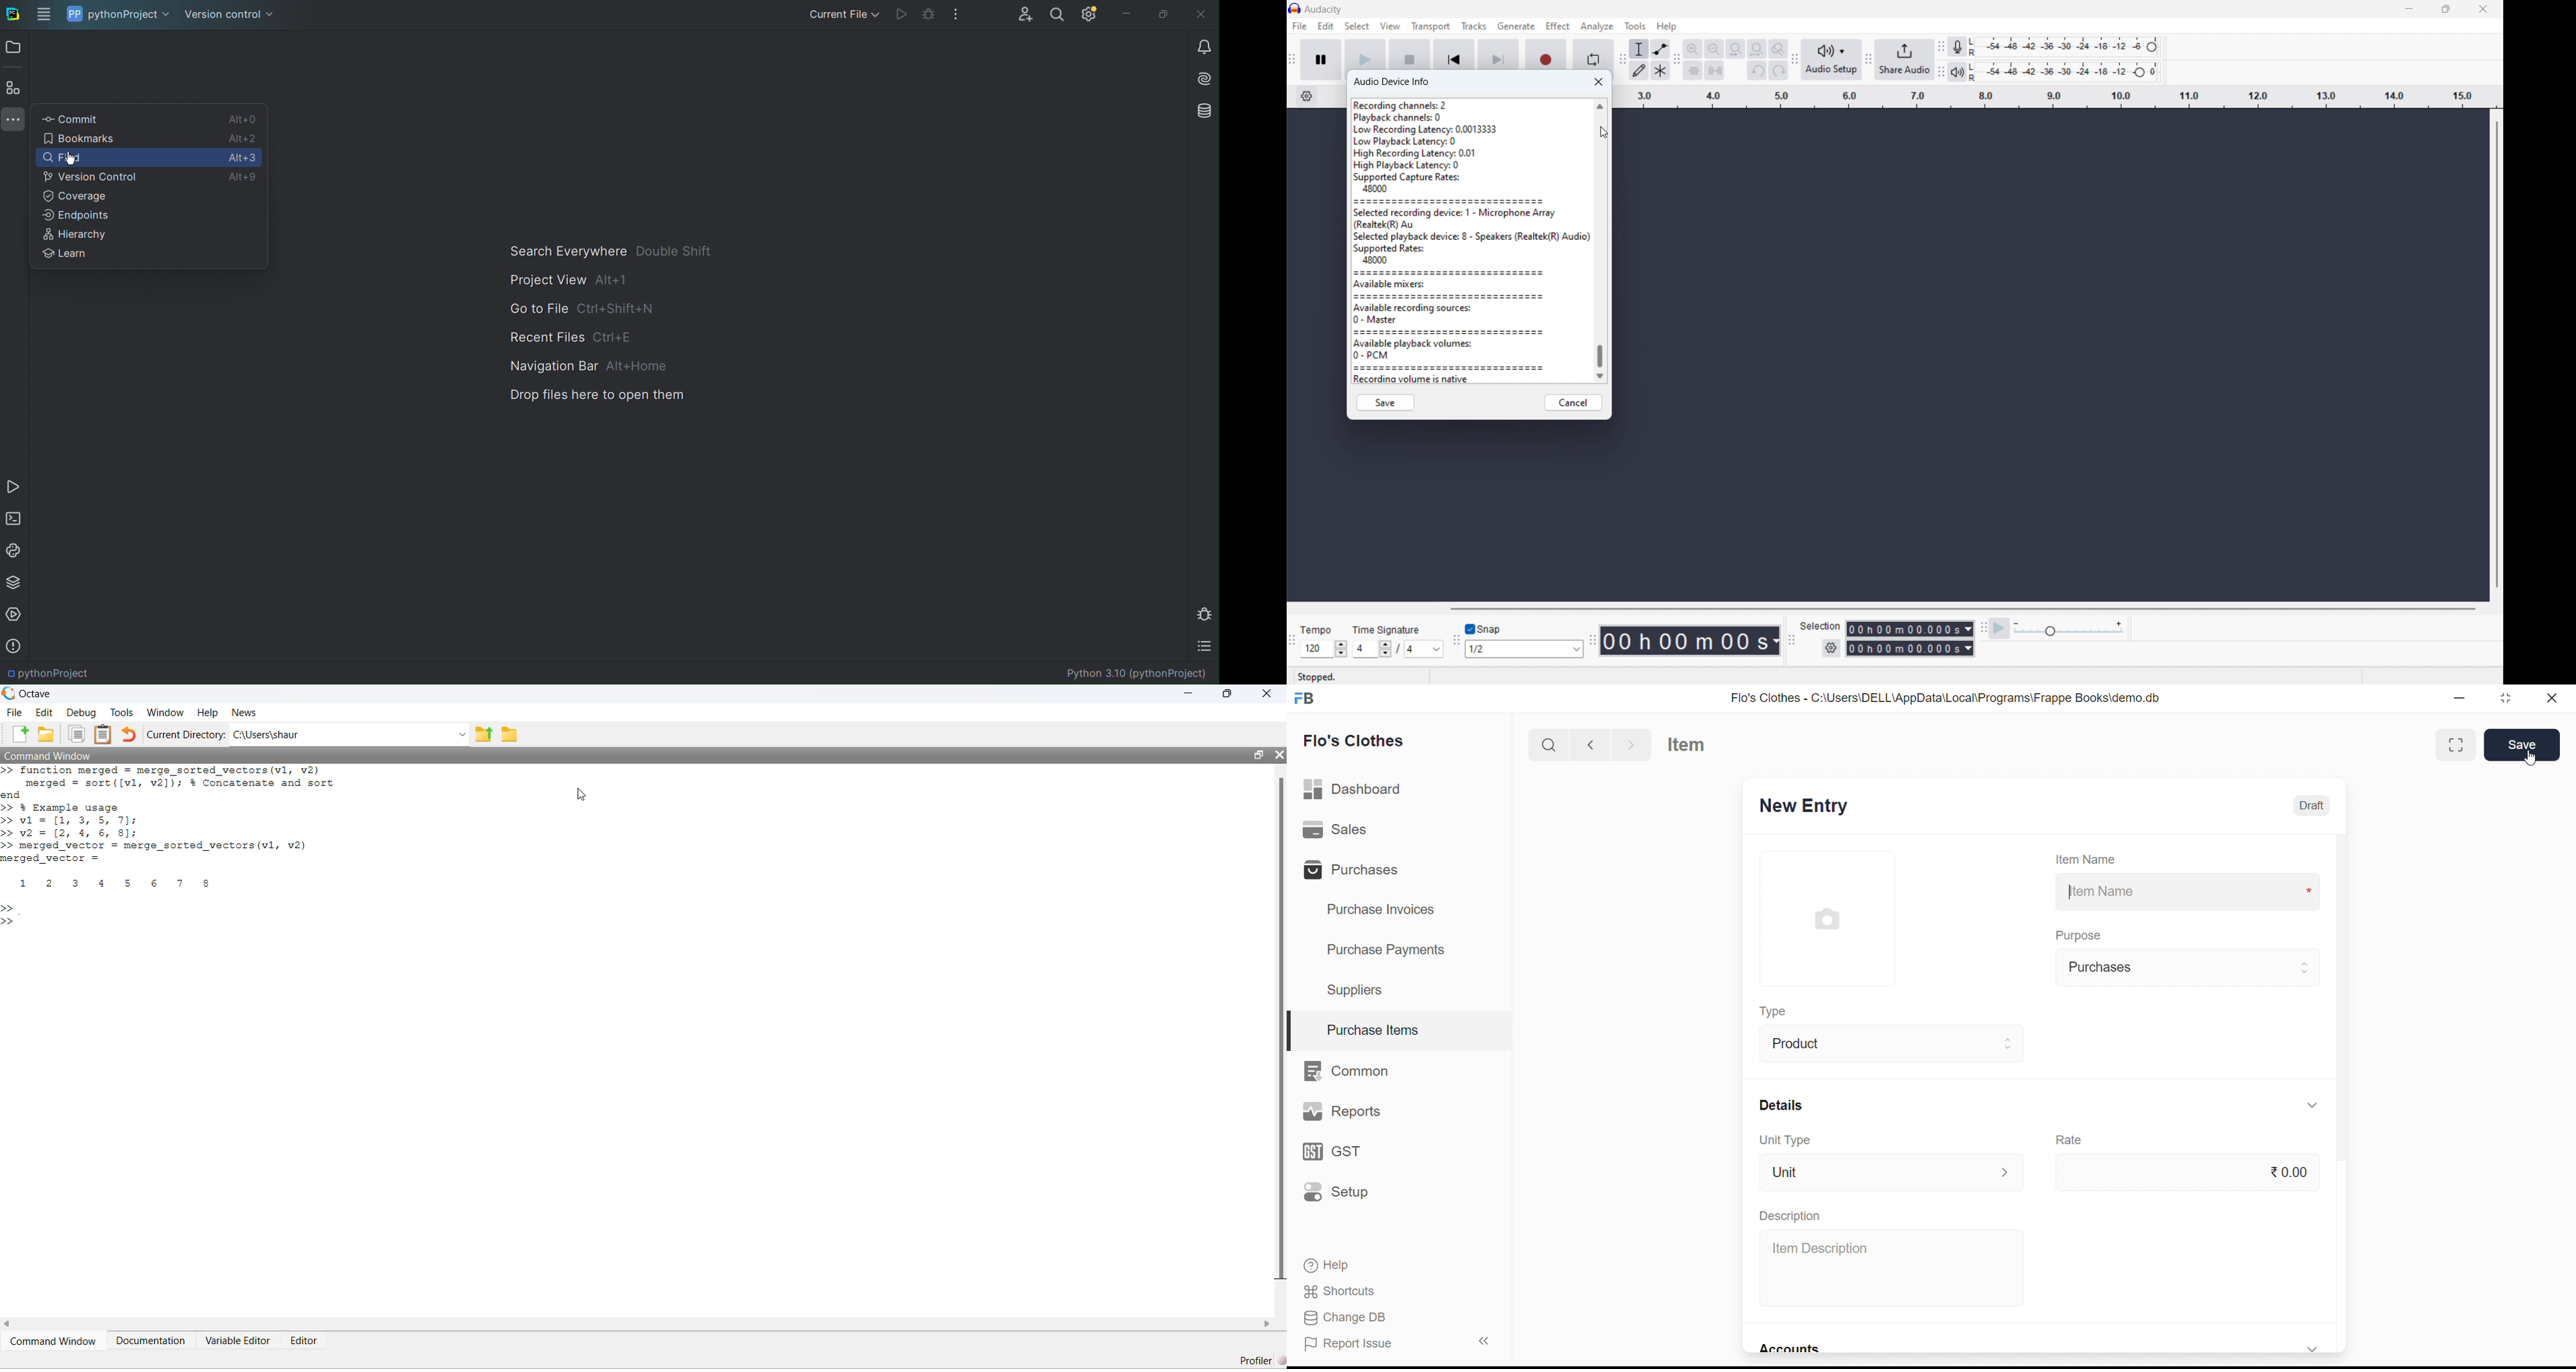 The image size is (2576, 1372). What do you see at coordinates (1267, 693) in the screenshot?
I see `close` at bounding box center [1267, 693].